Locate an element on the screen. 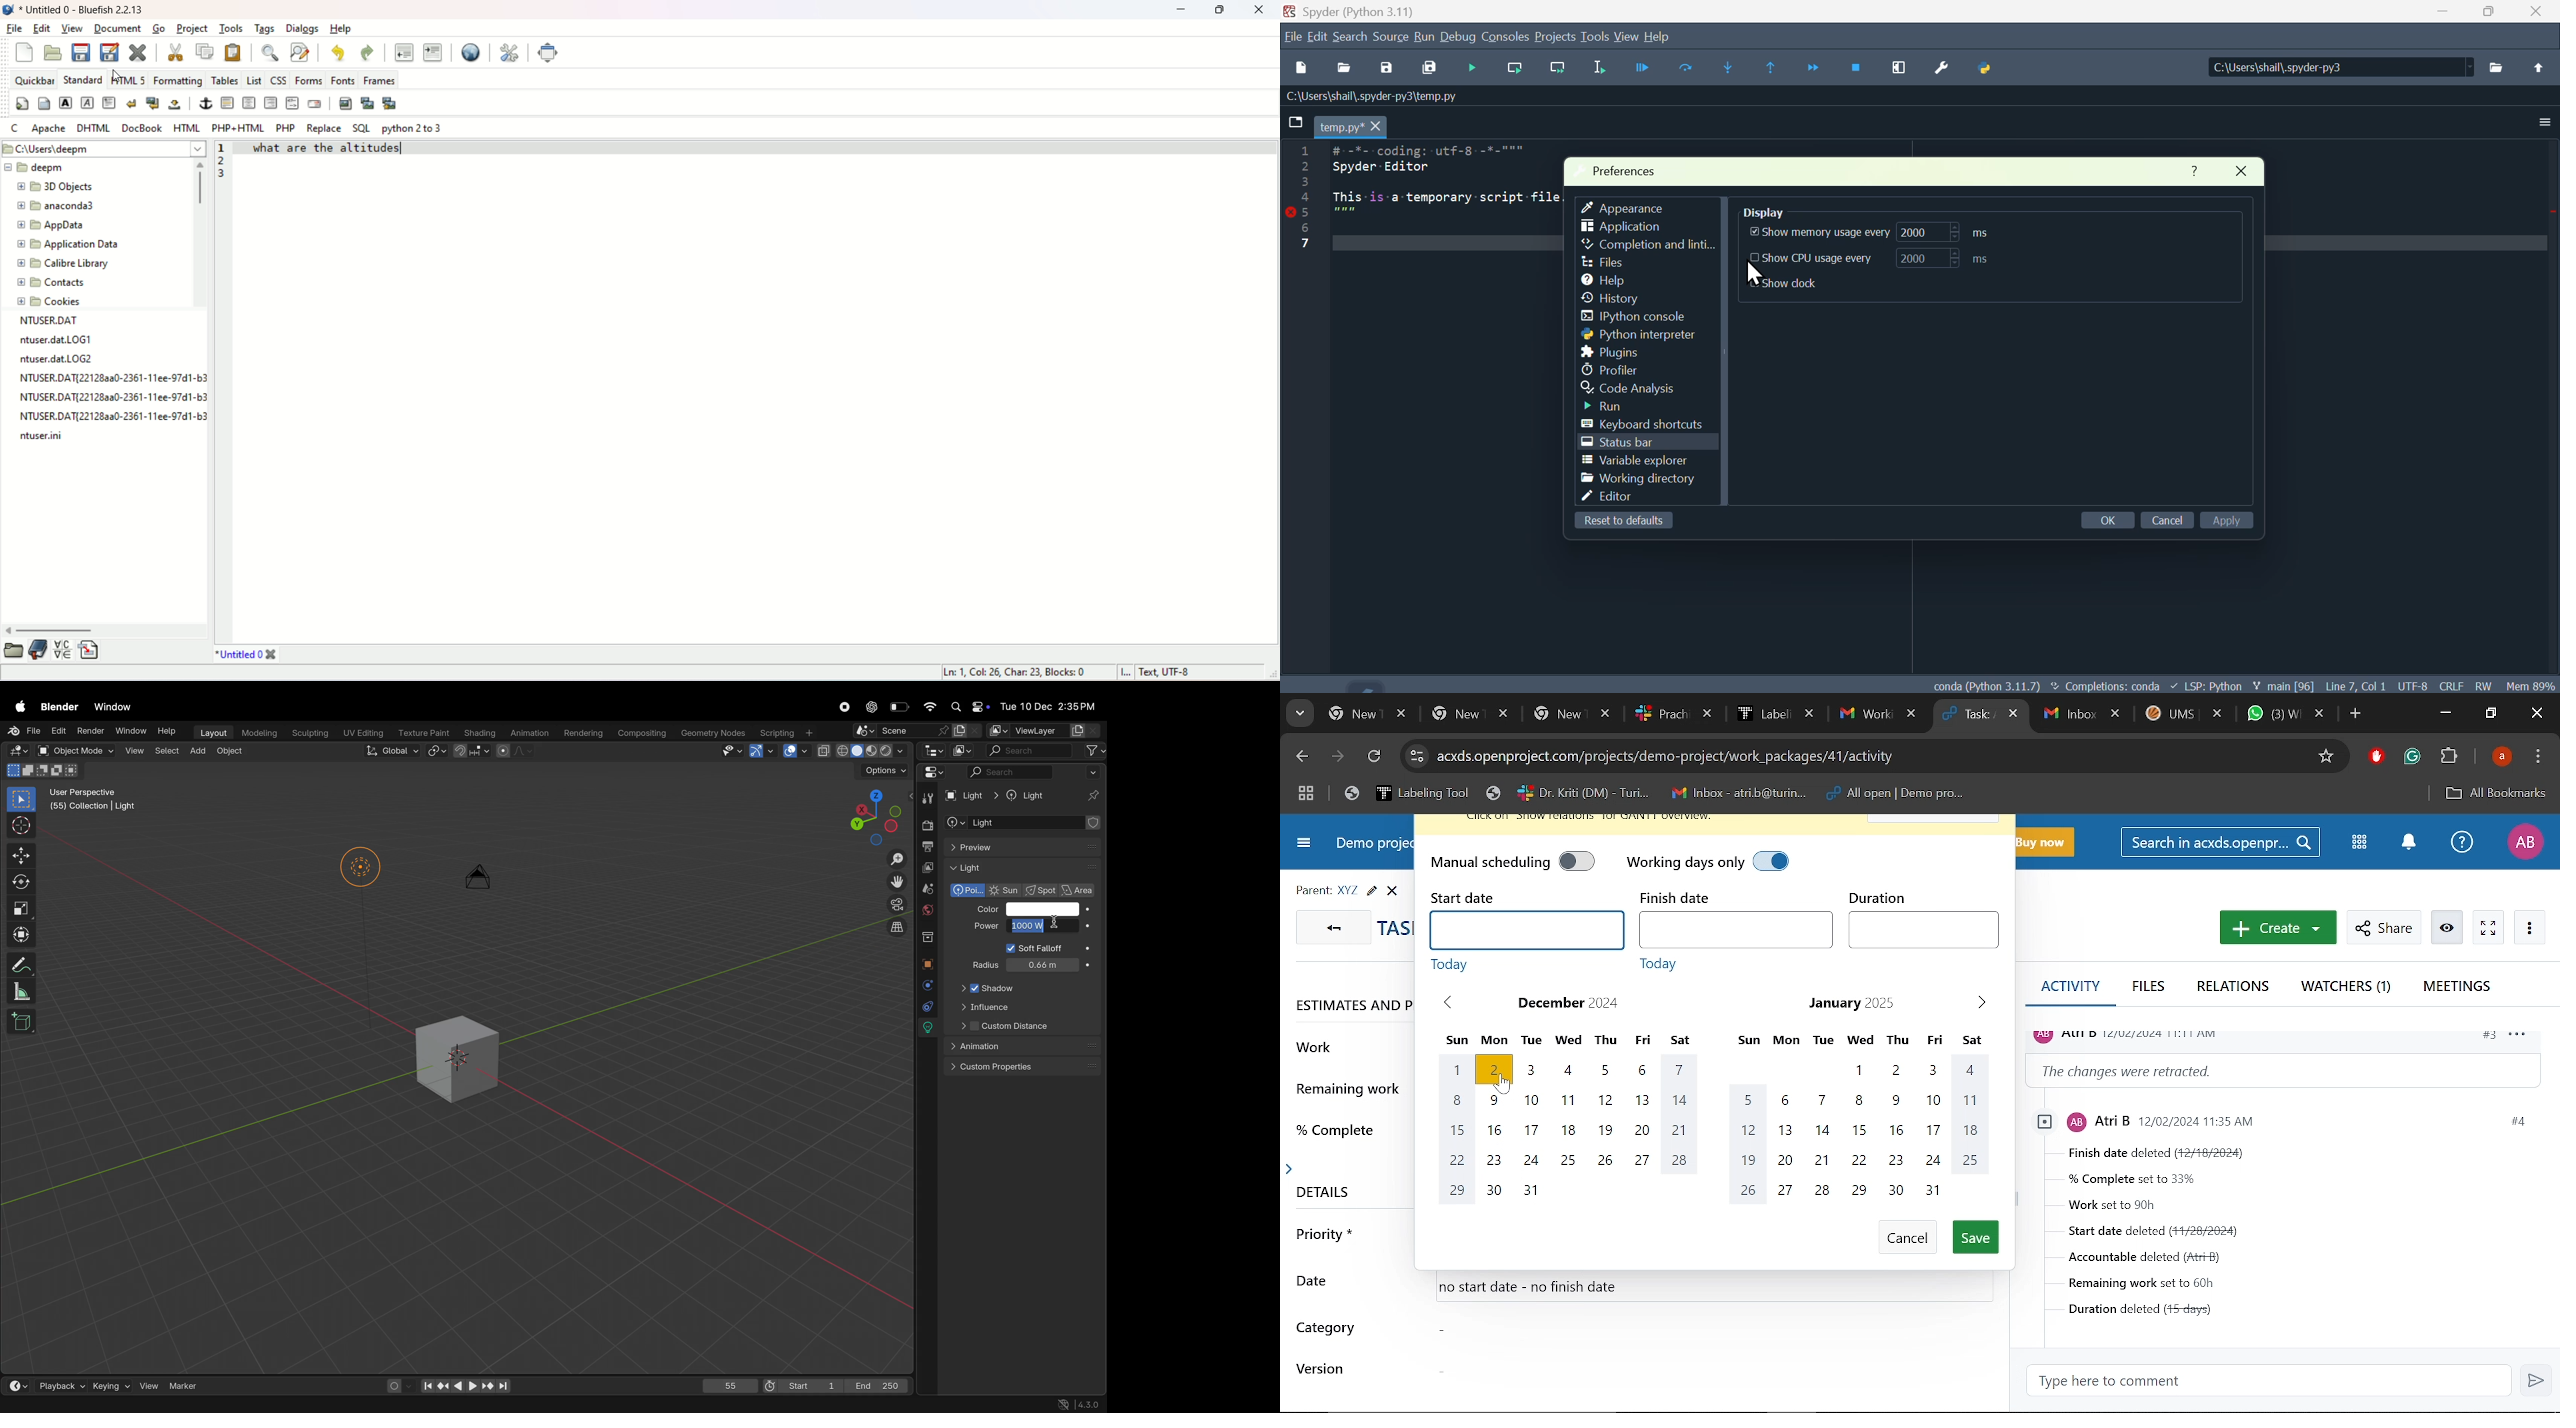 The width and height of the screenshot is (2576, 1428). camera is located at coordinates (482, 882).